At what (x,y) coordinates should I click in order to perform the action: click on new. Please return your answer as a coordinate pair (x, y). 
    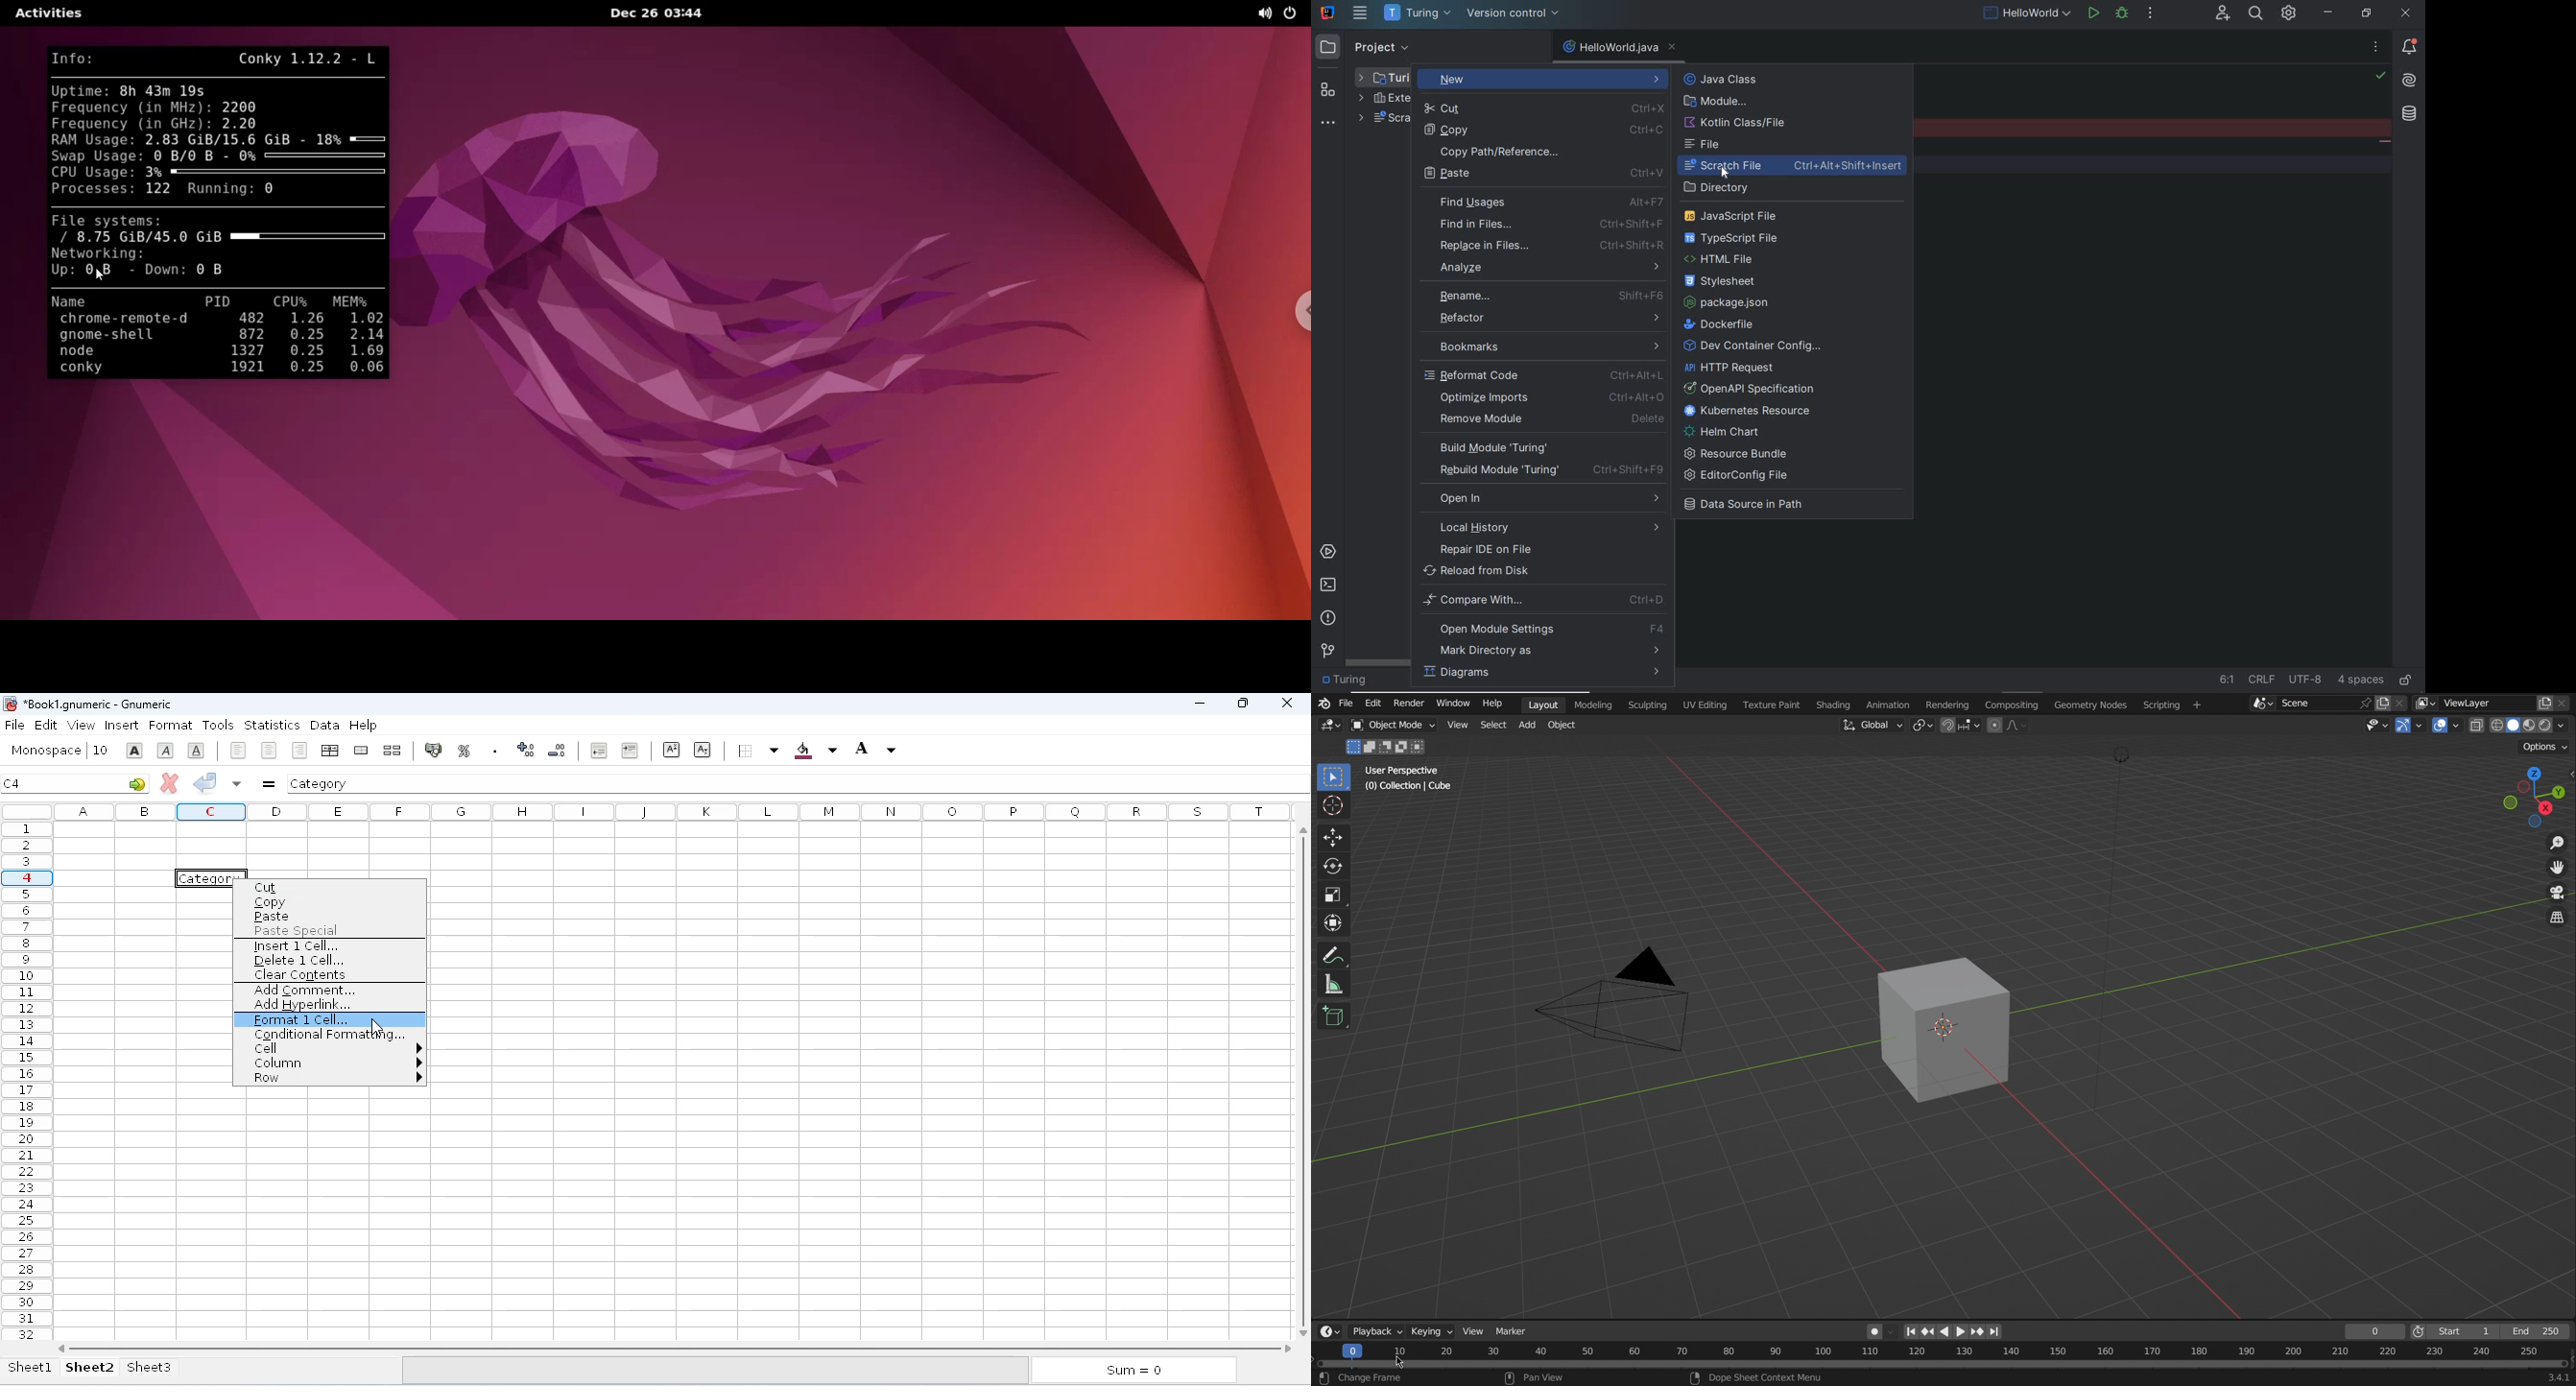
    Looking at the image, I should click on (1544, 79).